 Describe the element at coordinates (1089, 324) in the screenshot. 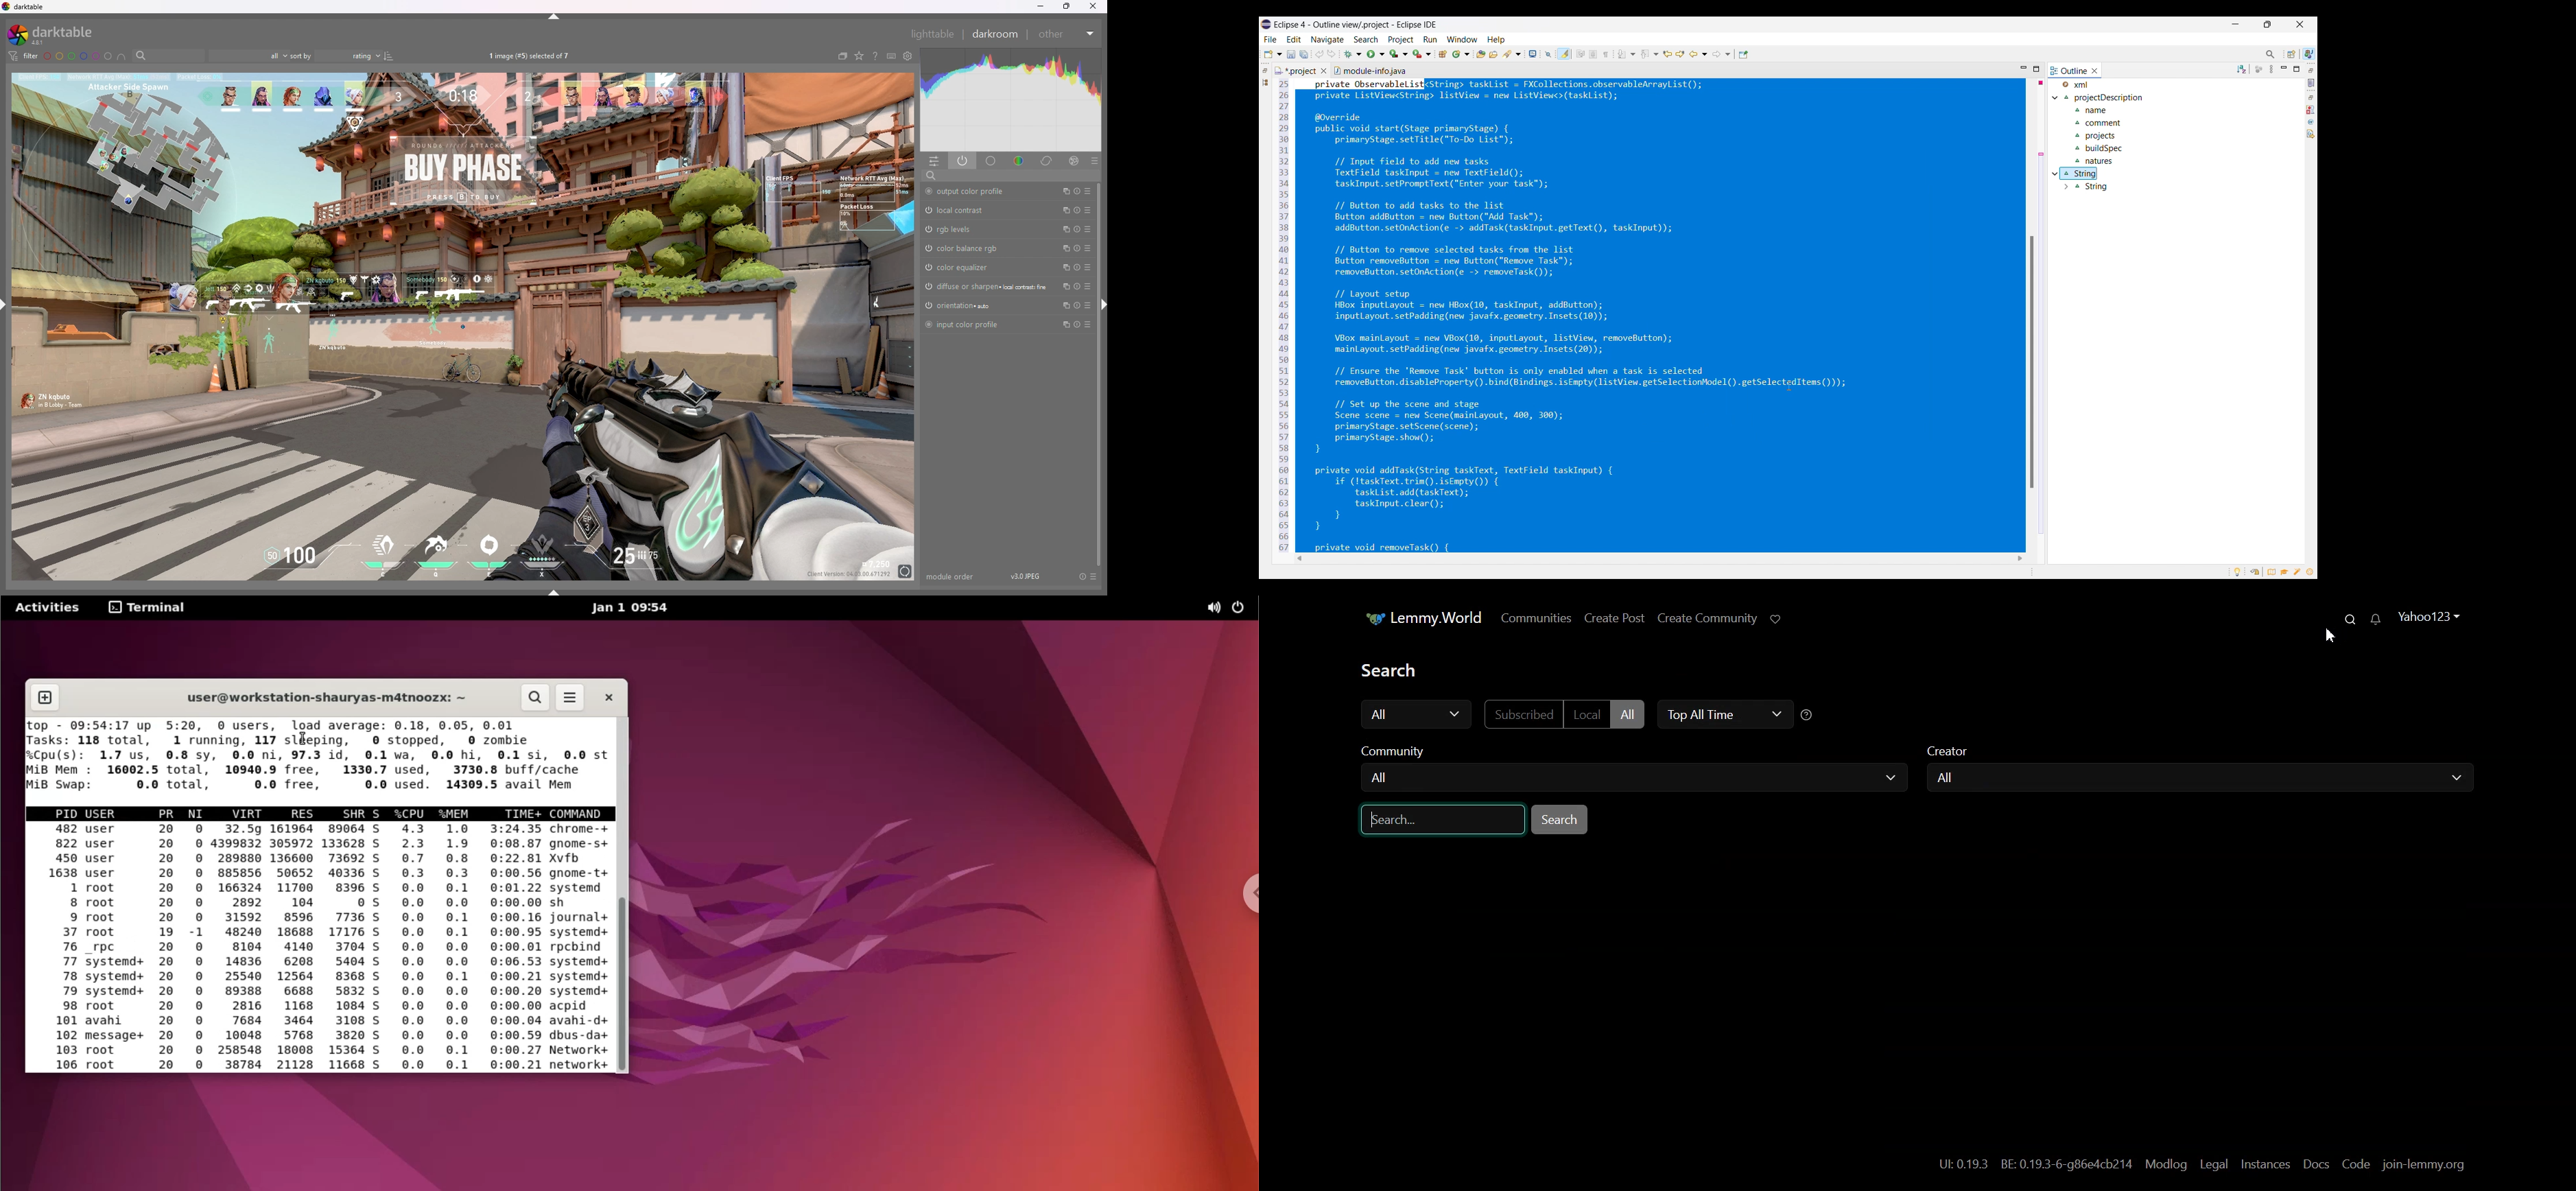

I see `presets` at that location.